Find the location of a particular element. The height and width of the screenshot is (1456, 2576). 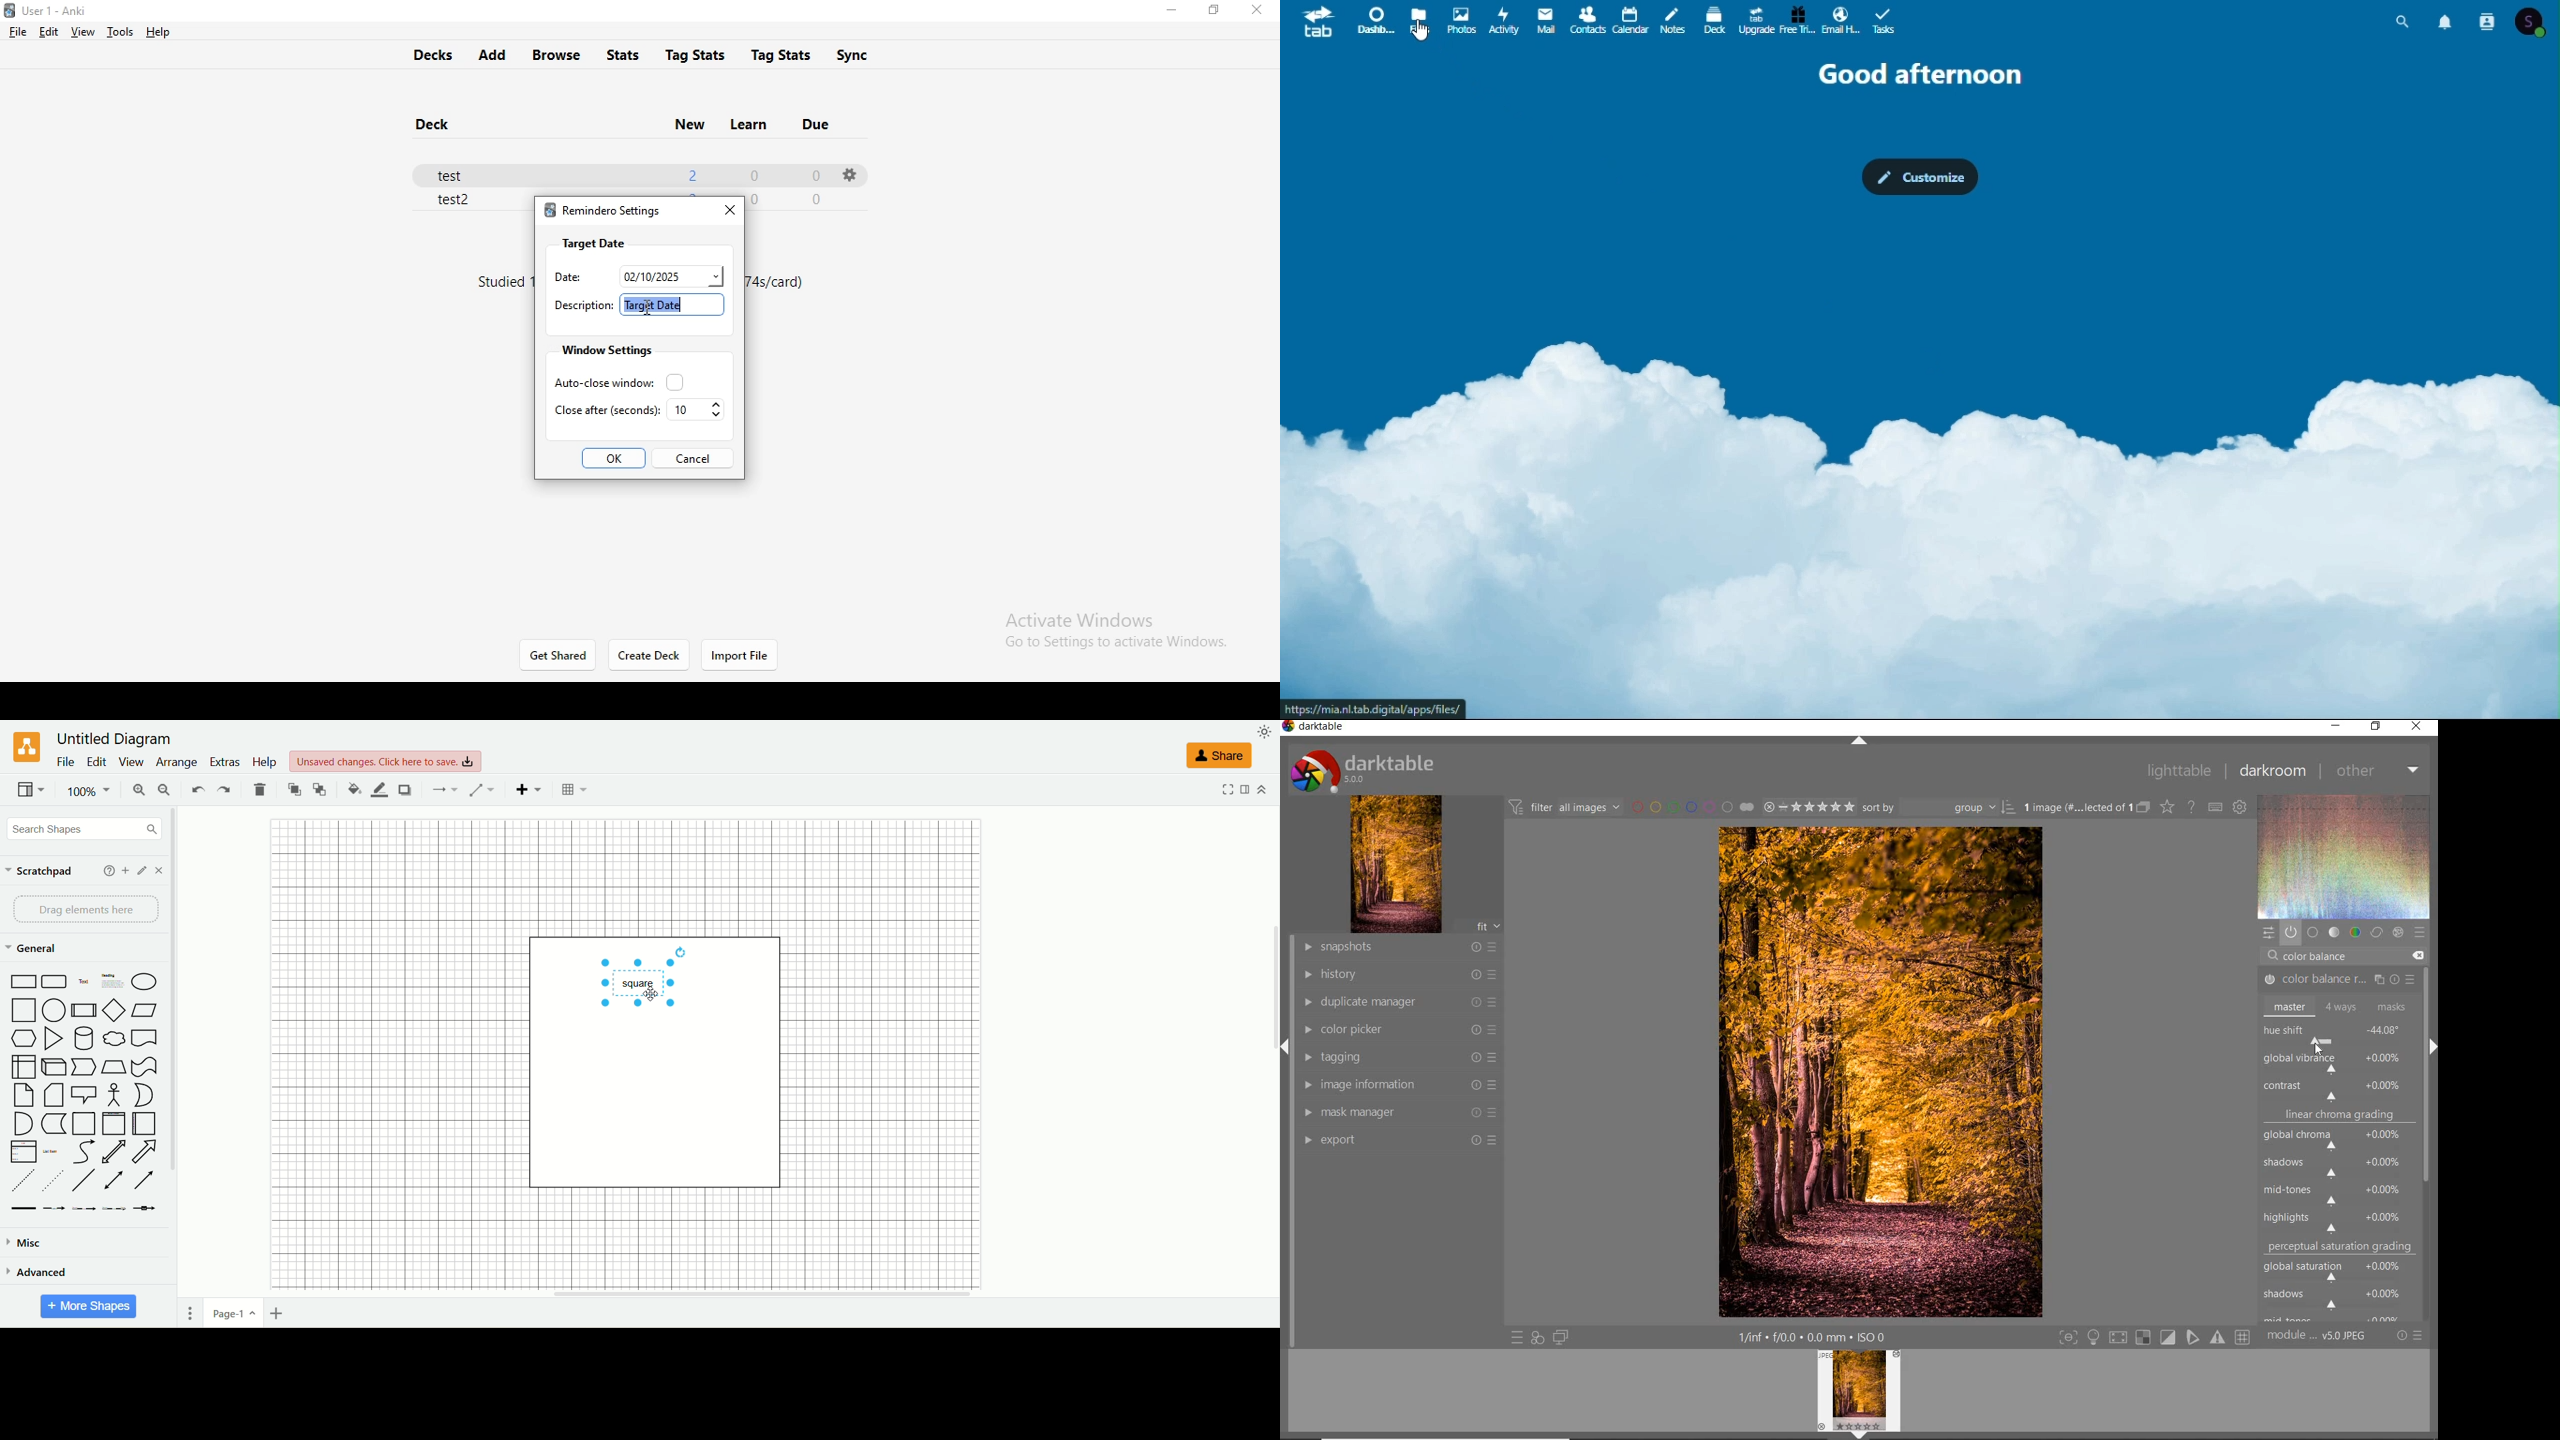

notes is located at coordinates (1674, 20).